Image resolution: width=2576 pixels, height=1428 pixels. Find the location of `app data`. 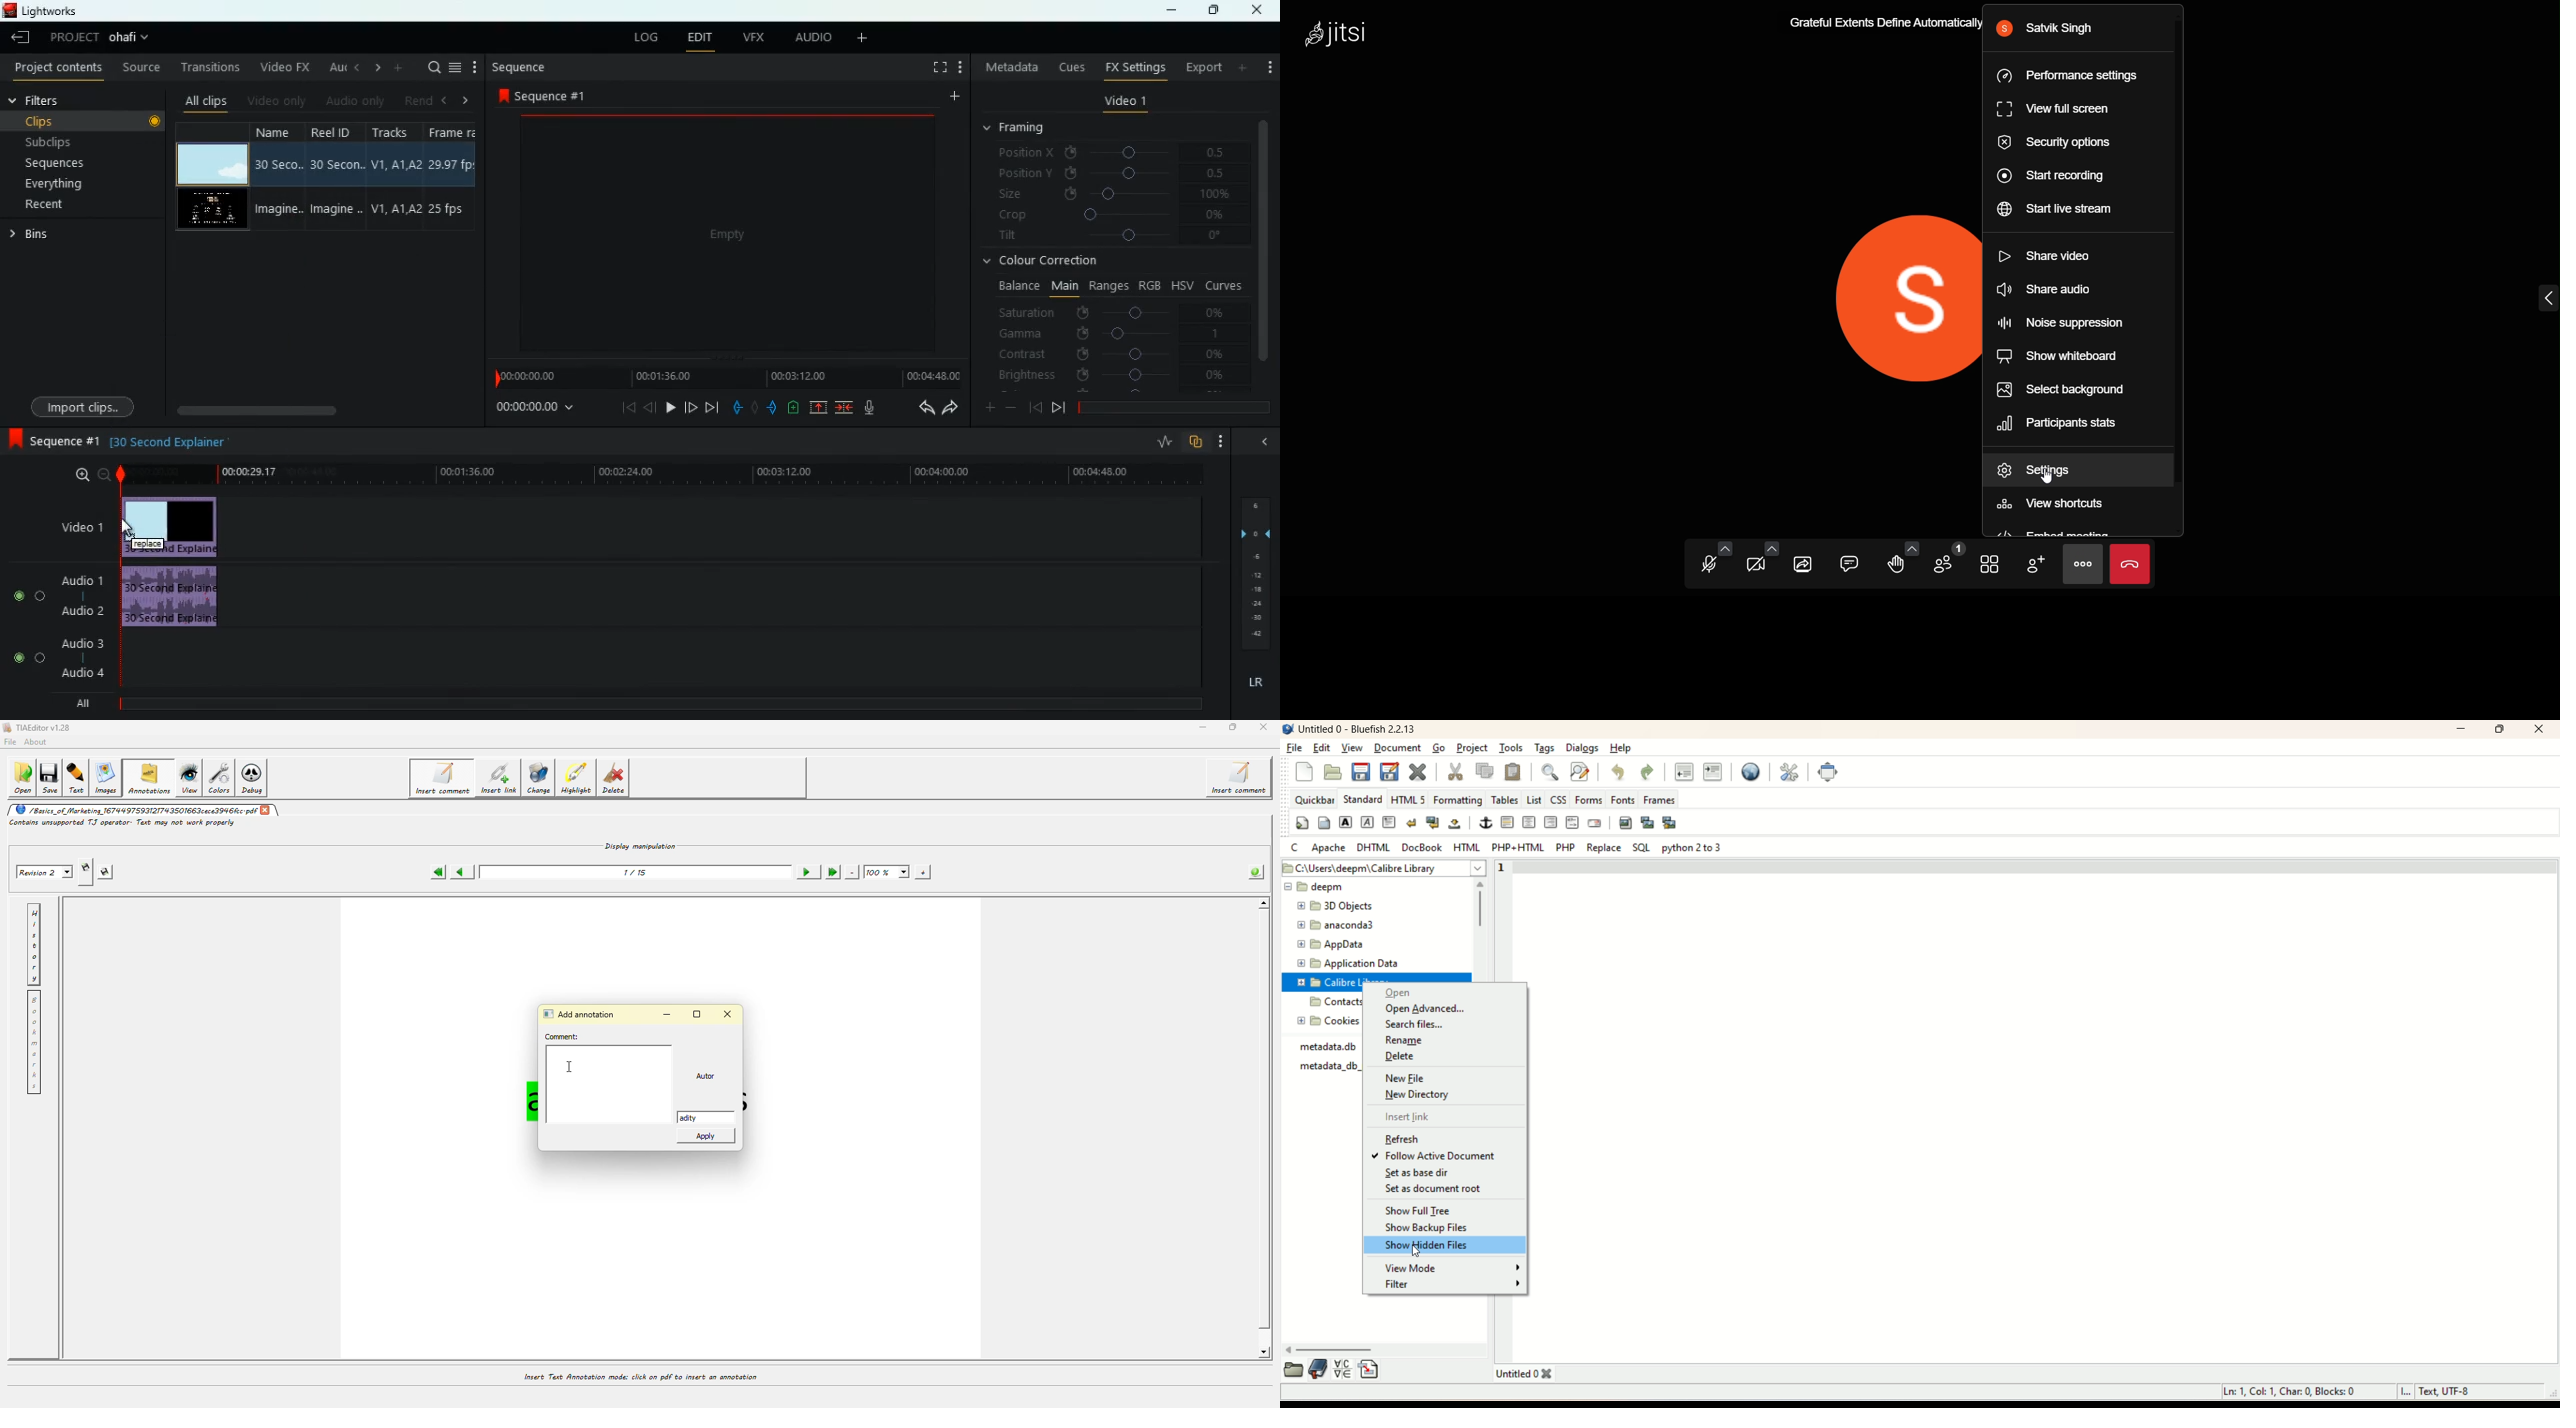

app data is located at coordinates (1330, 943).